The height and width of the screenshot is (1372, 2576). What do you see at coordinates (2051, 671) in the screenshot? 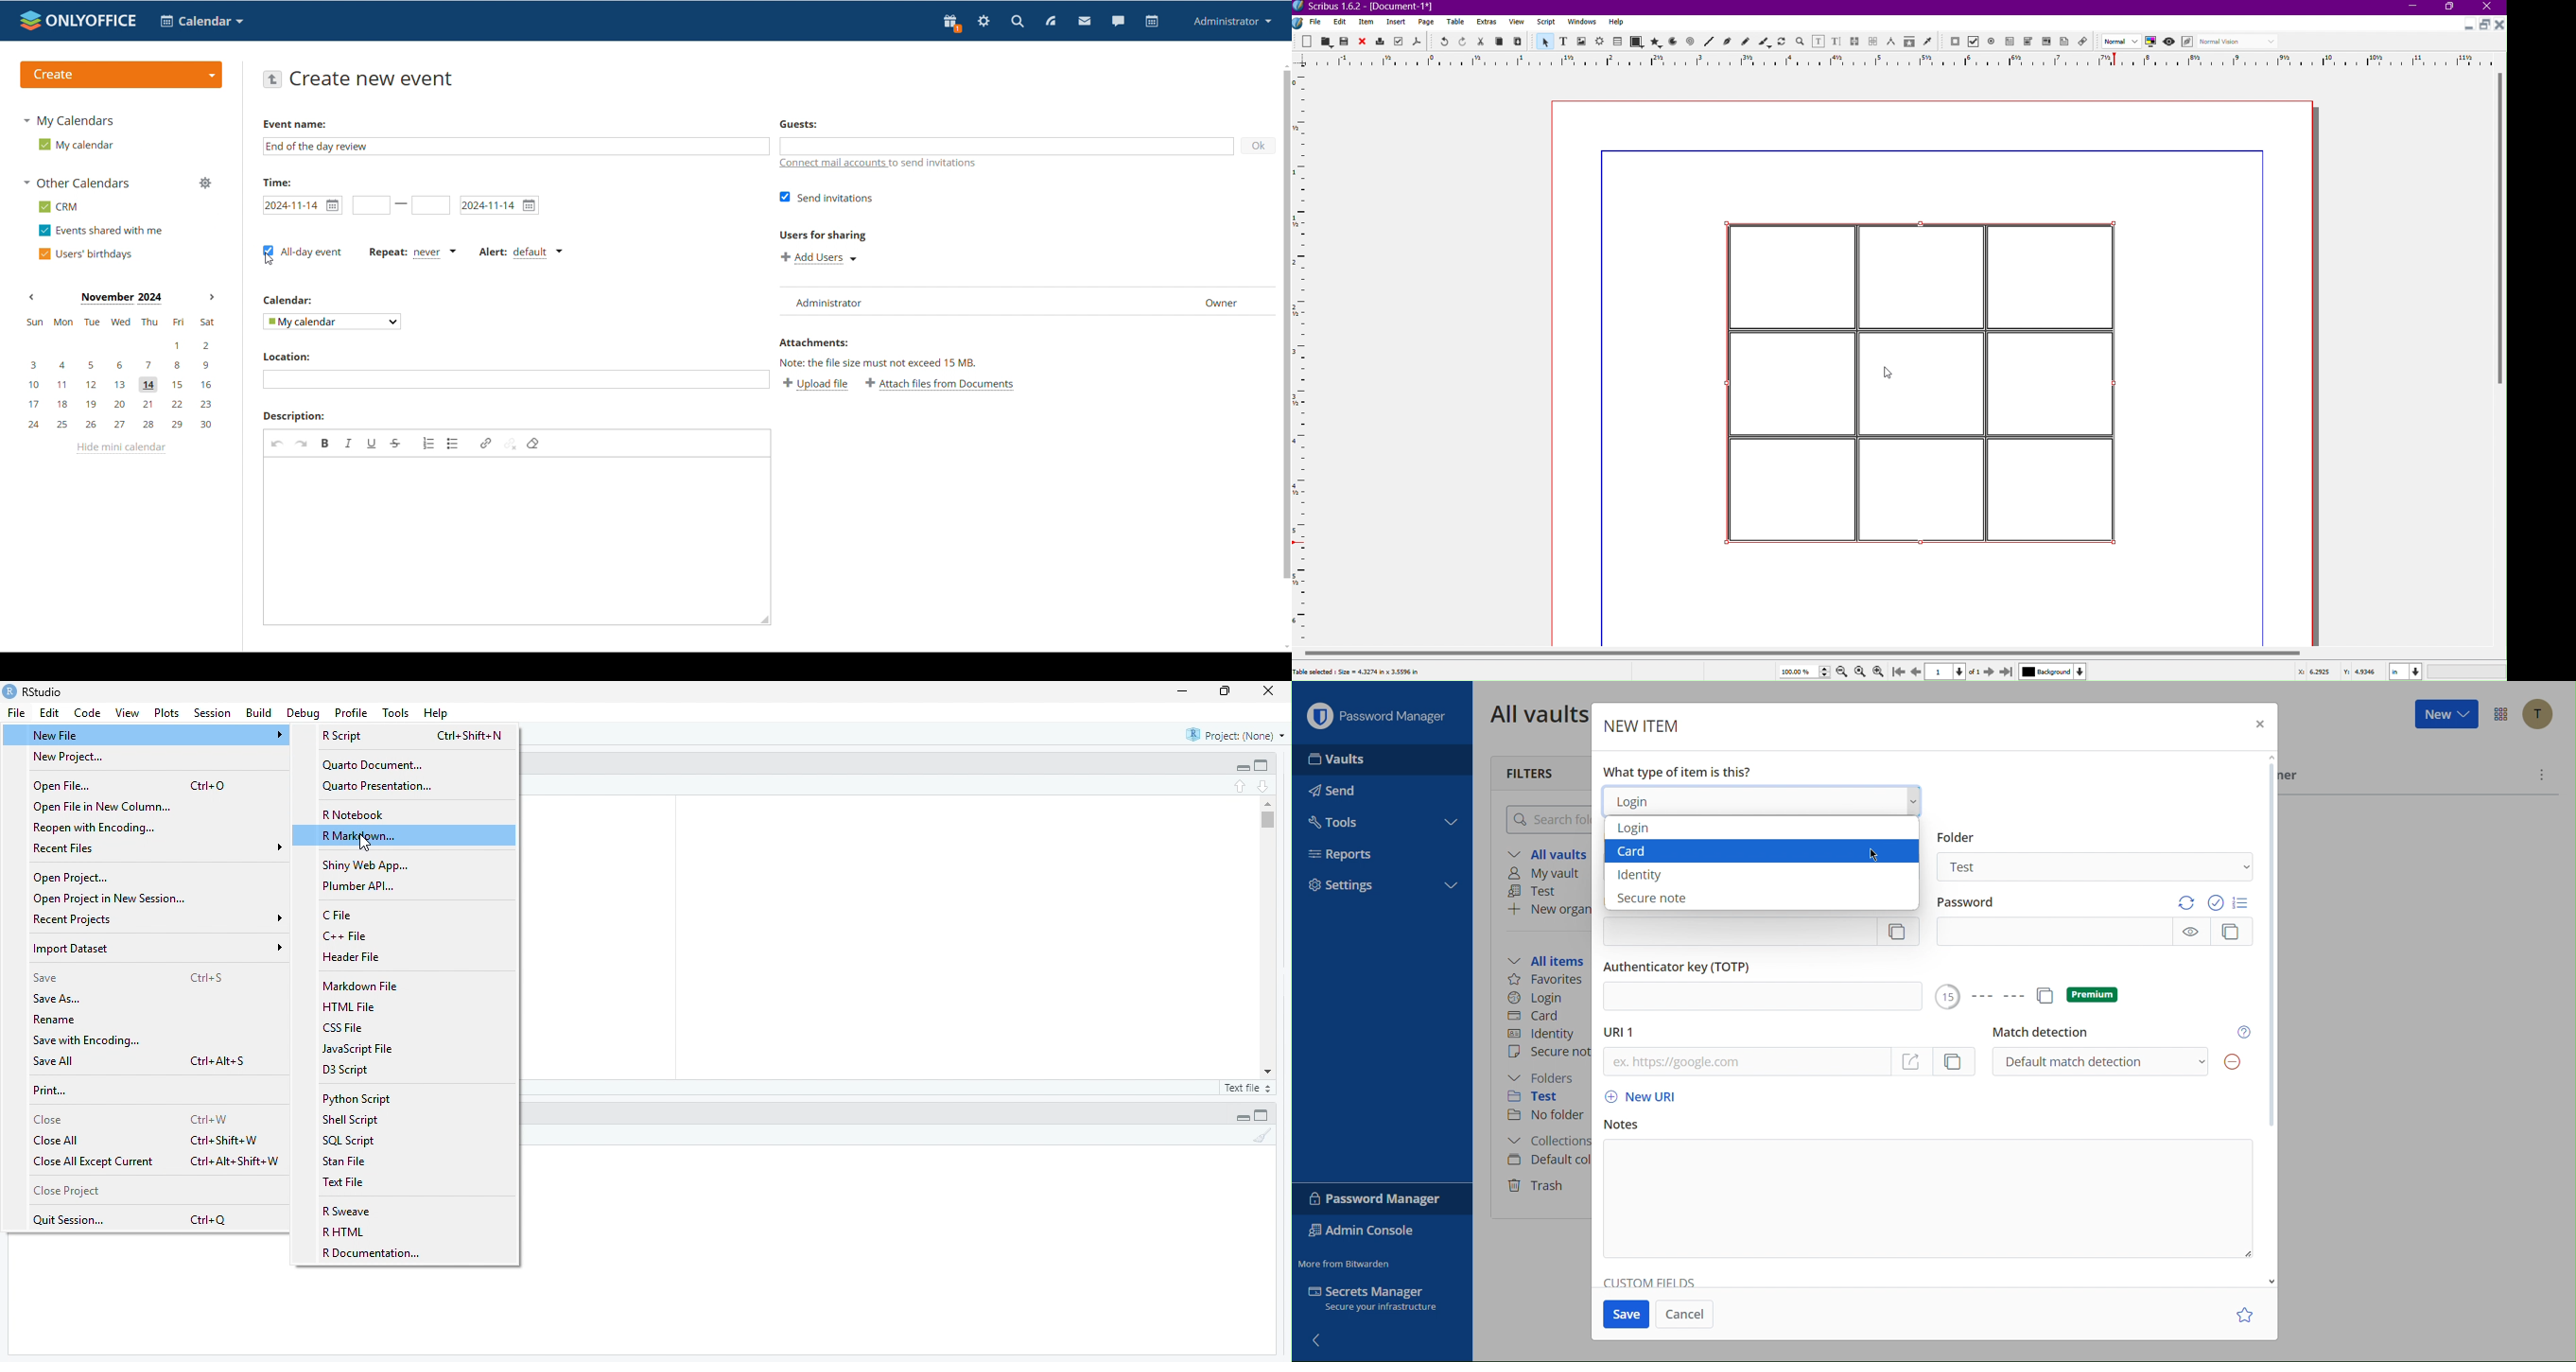
I see `Background Color` at bounding box center [2051, 671].